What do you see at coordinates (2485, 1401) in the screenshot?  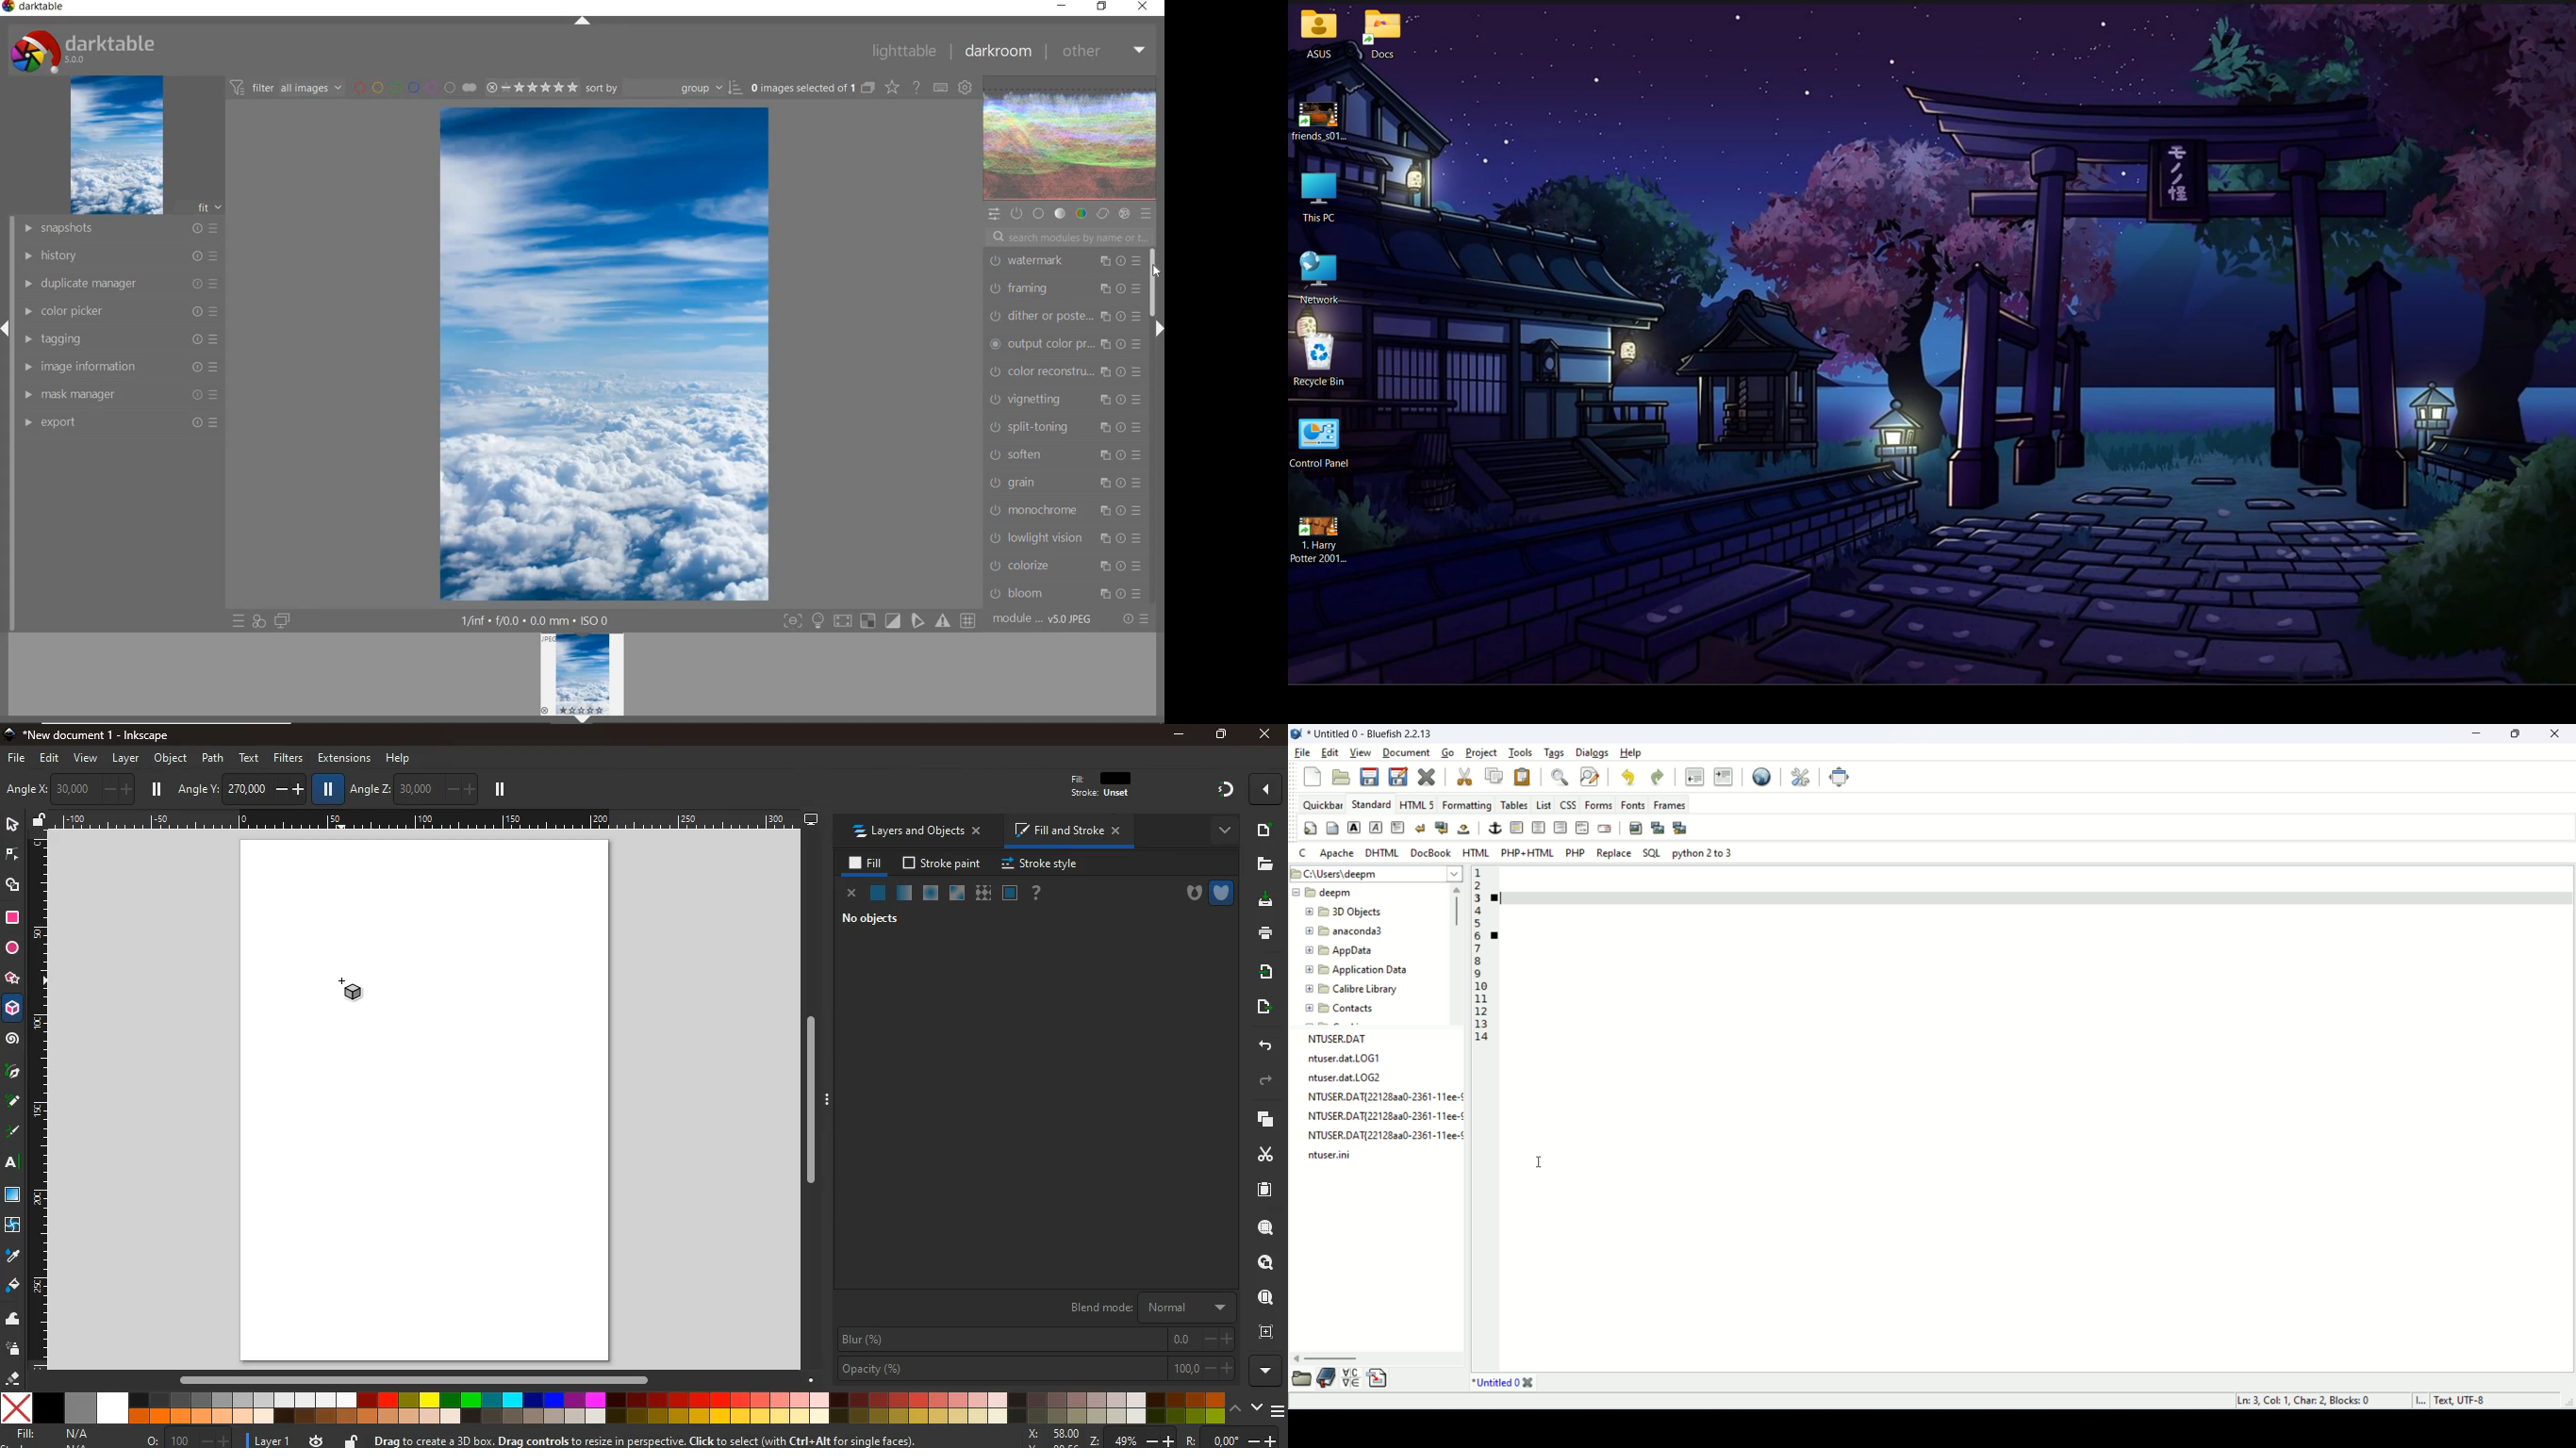 I see `character encoding` at bounding box center [2485, 1401].